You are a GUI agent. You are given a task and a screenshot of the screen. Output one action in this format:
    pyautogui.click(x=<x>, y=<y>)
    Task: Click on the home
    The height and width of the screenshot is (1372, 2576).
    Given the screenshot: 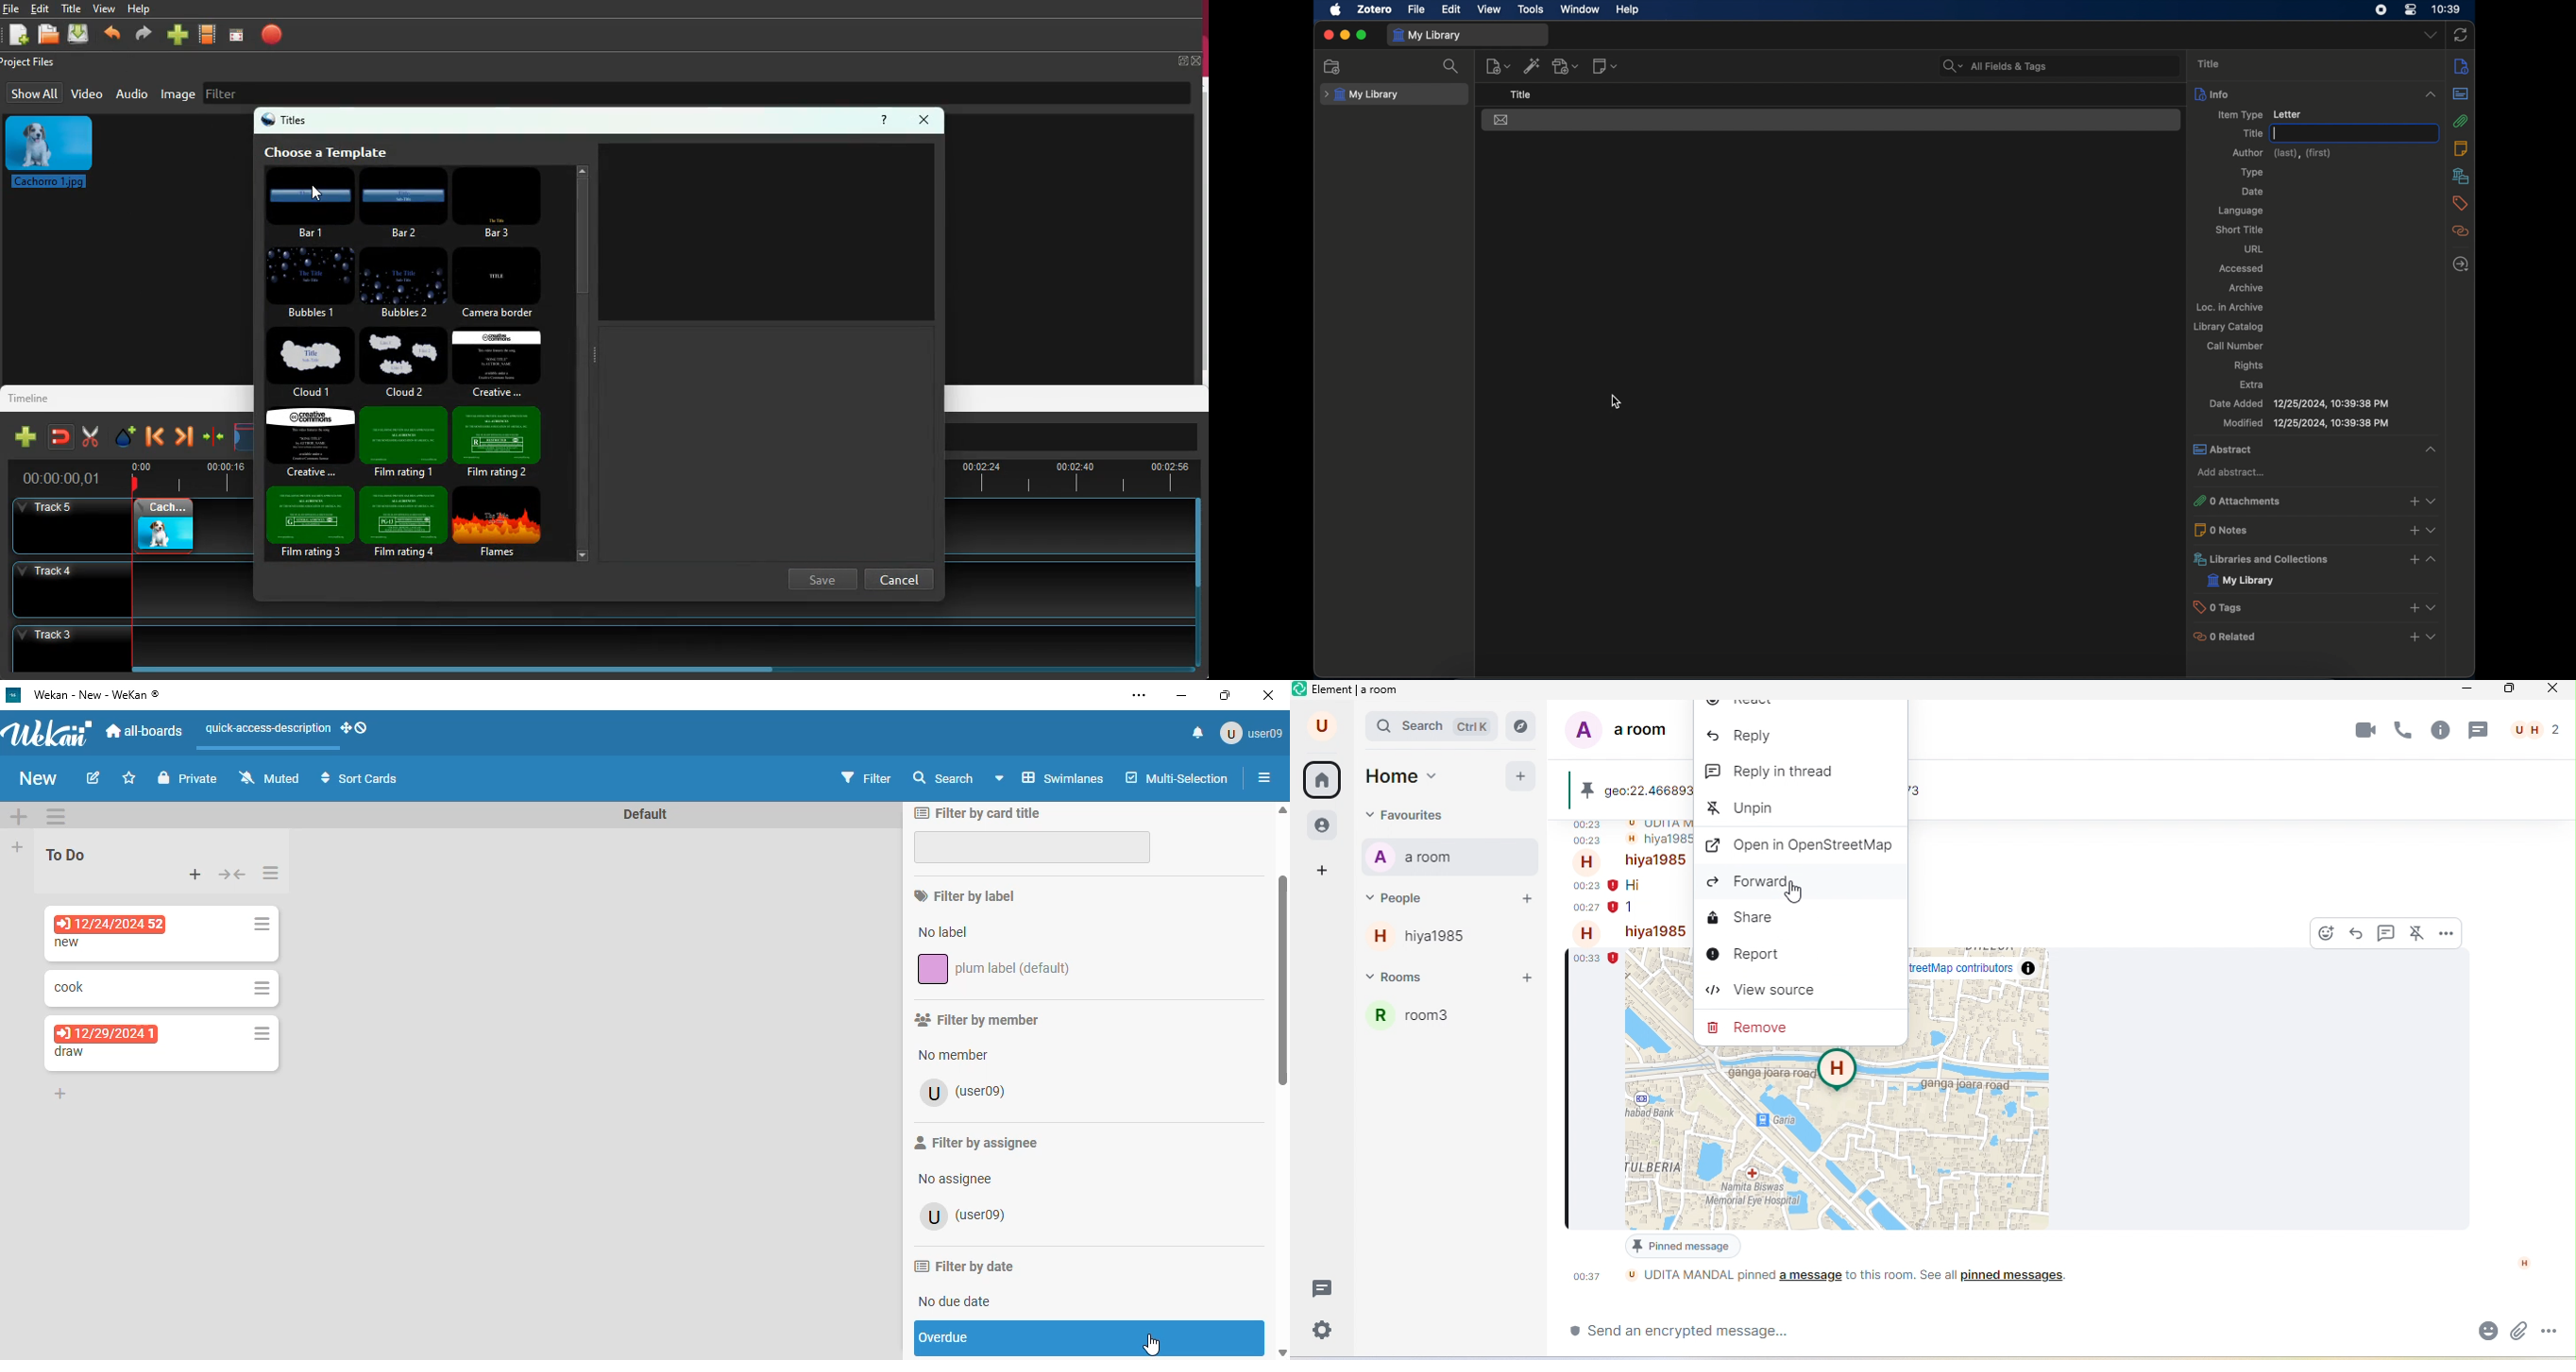 What is the action you would take?
    pyautogui.click(x=1417, y=776)
    